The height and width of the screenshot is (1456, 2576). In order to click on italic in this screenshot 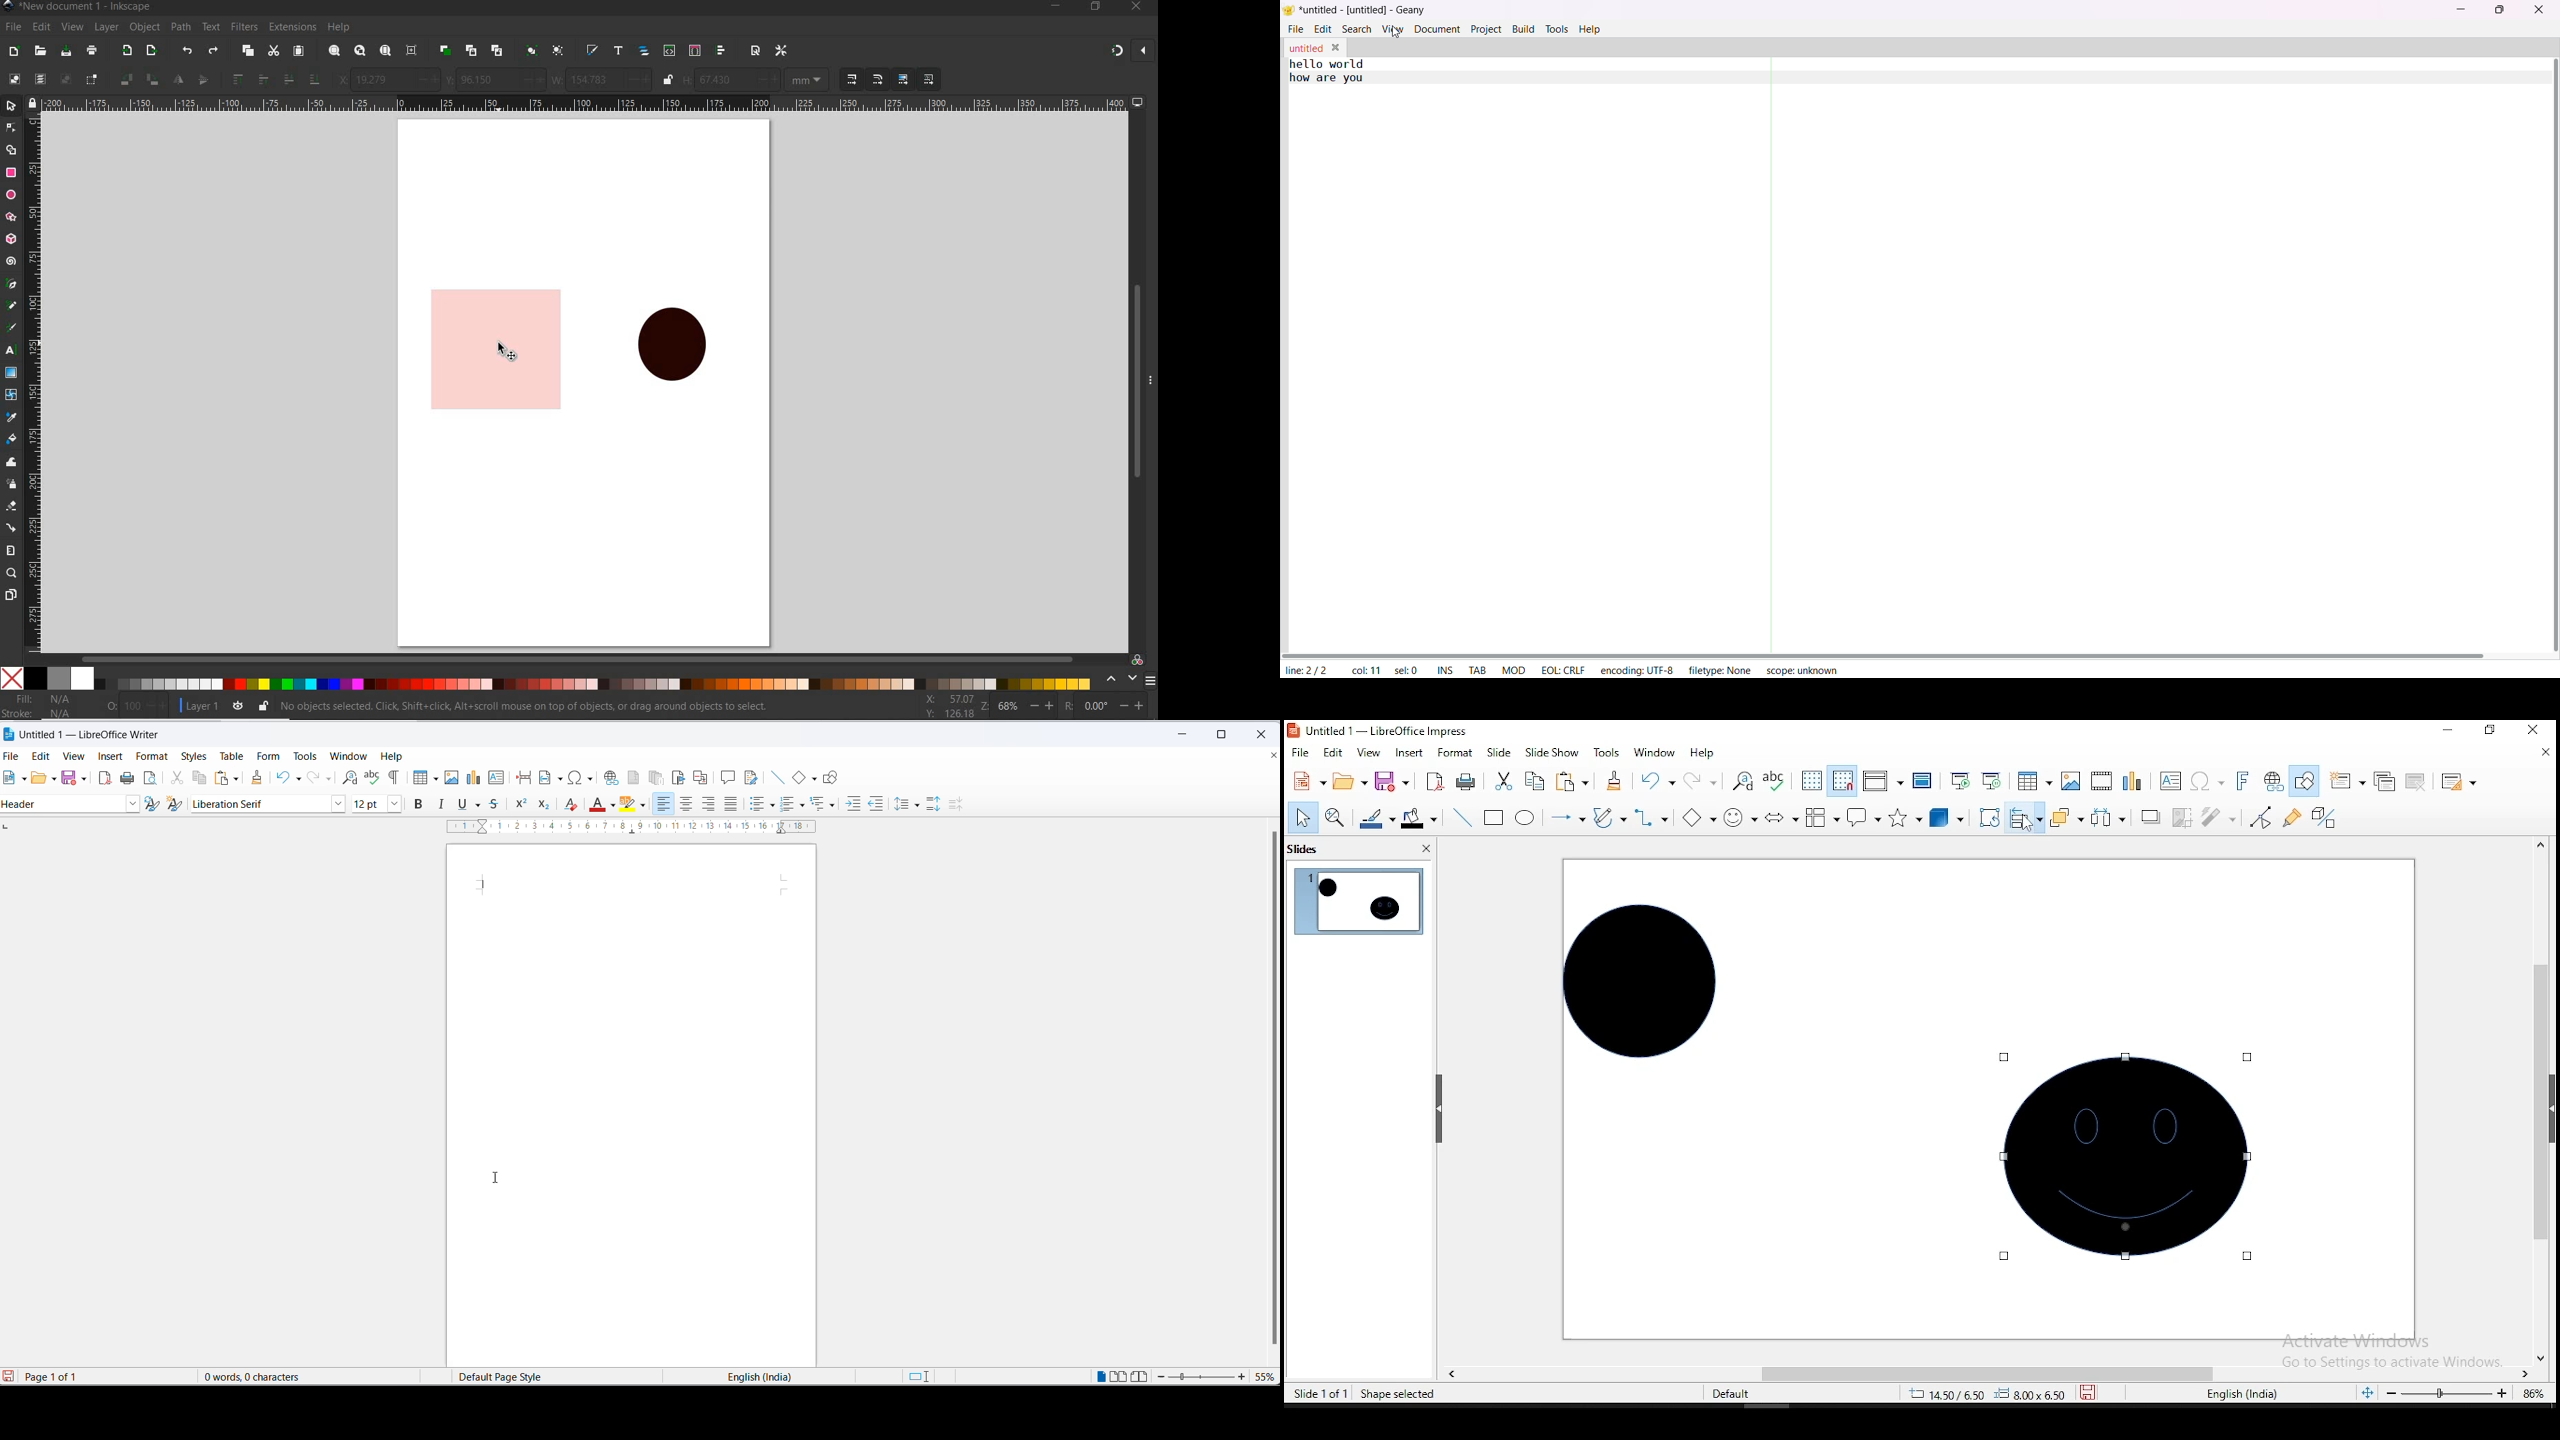, I will do `click(443, 804)`.